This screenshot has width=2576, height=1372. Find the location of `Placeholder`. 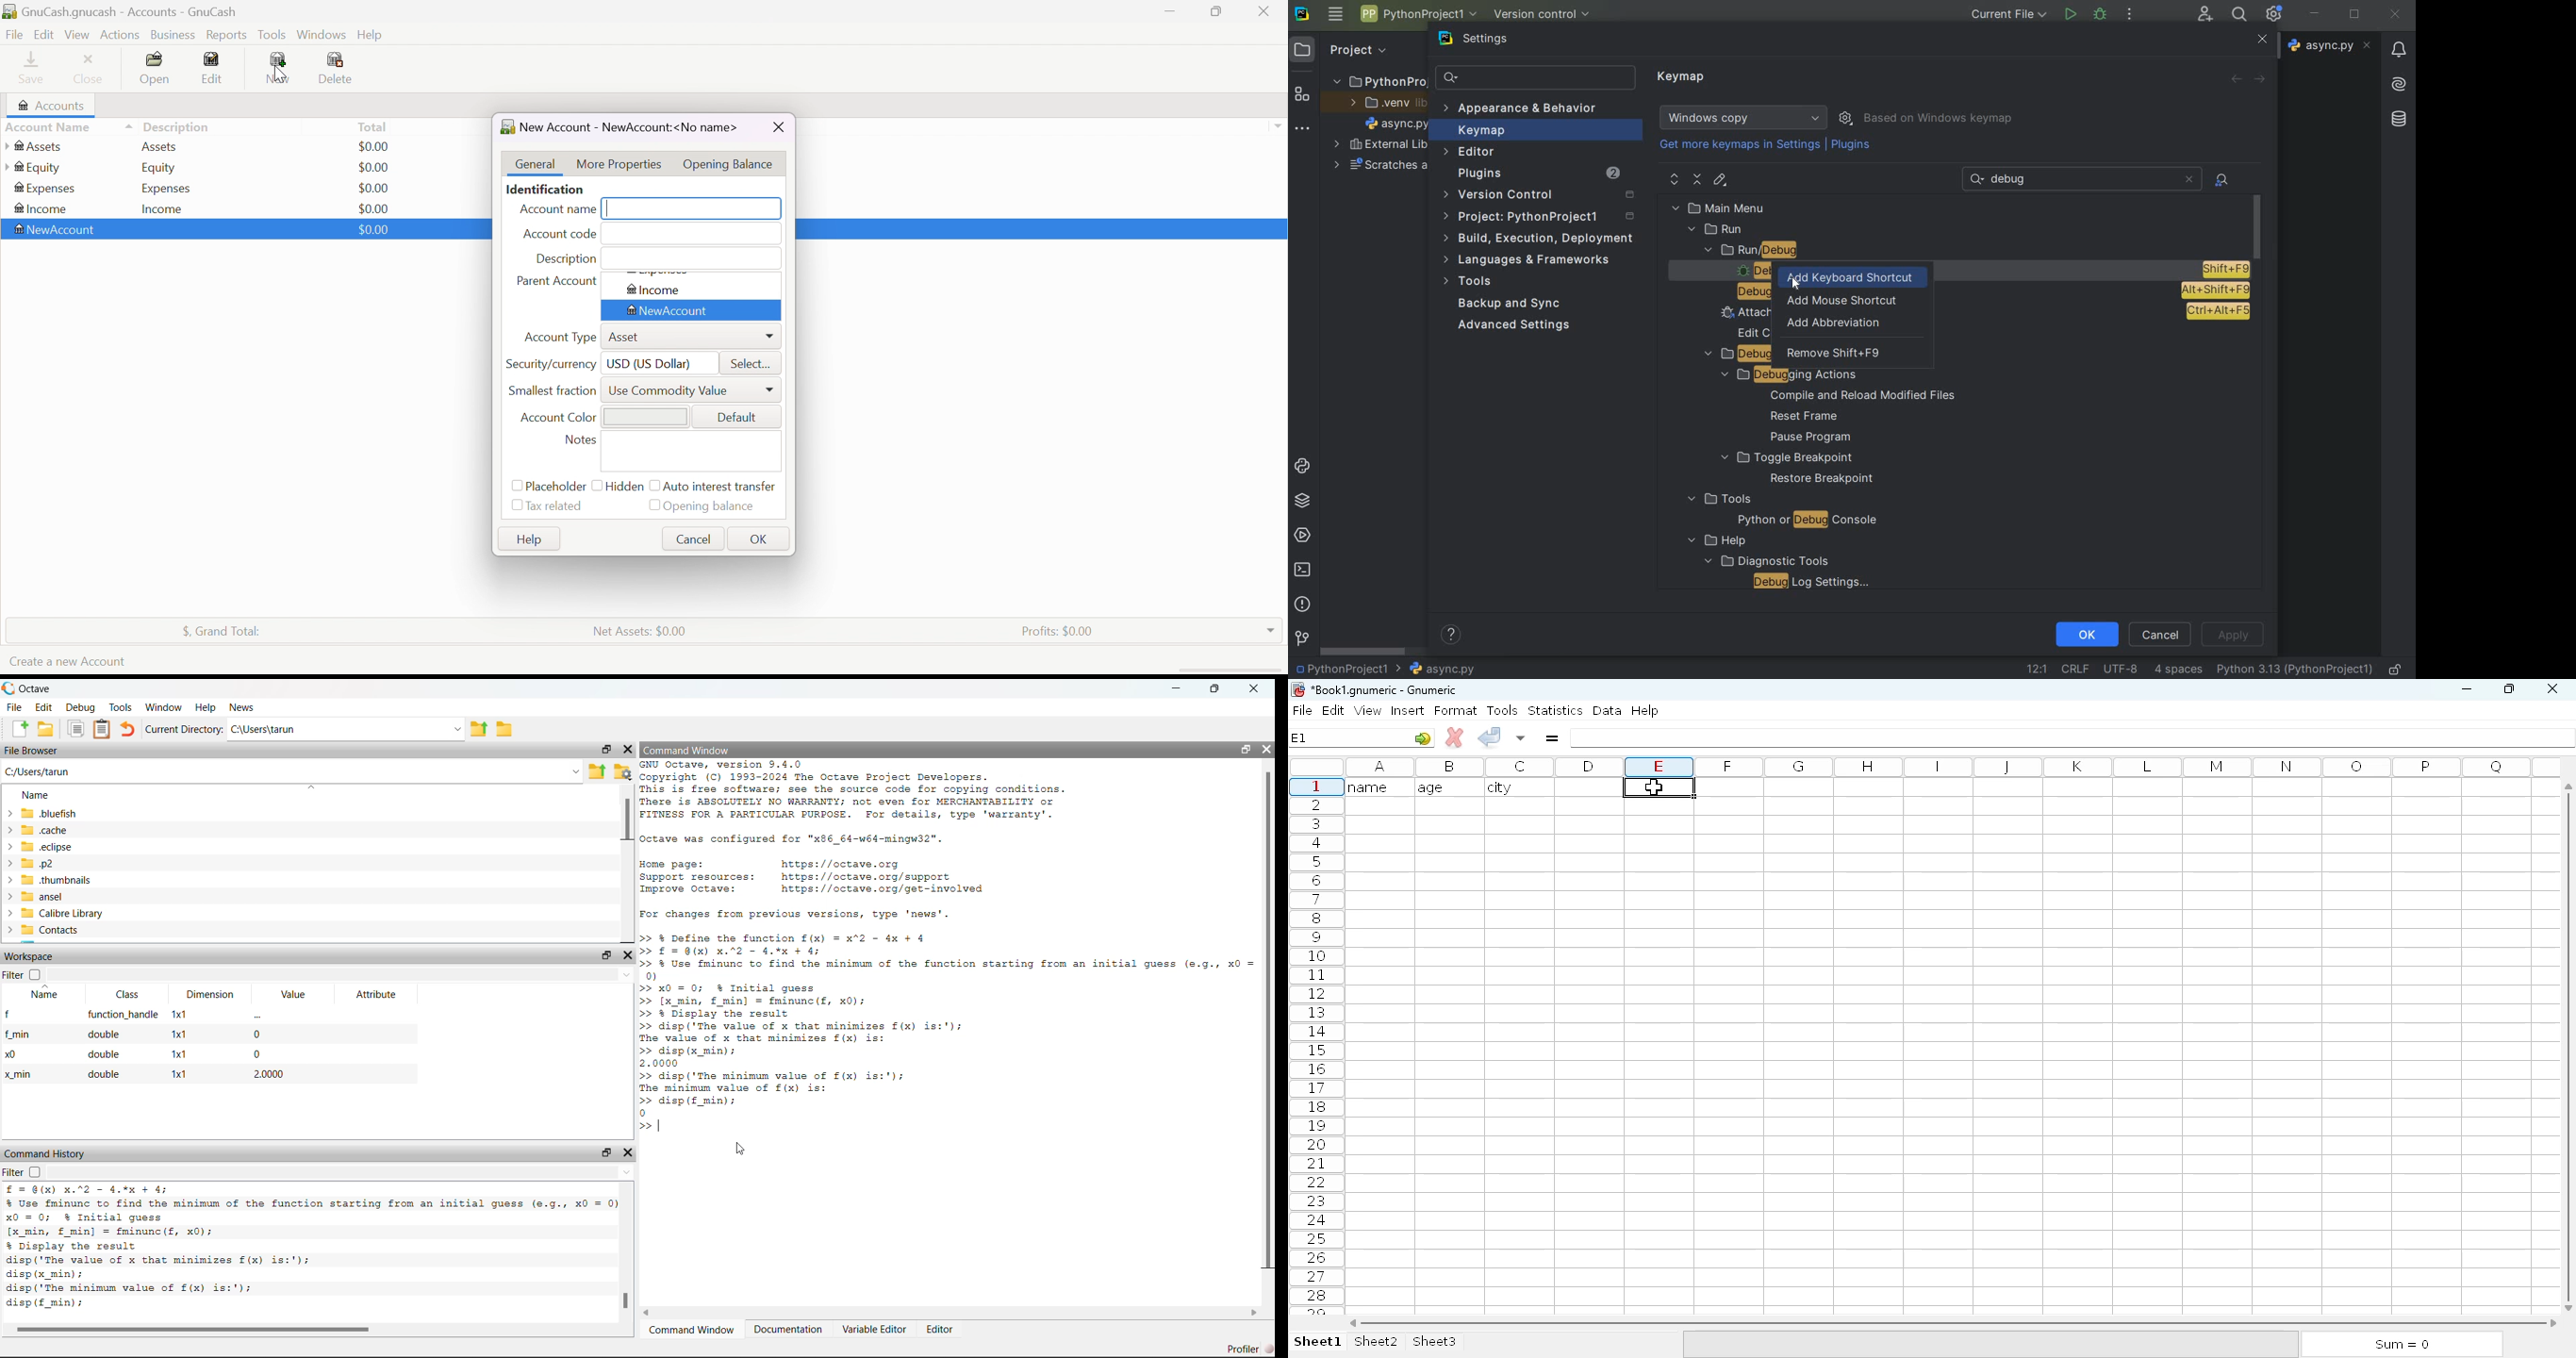

Placeholder is located at coordinates (557, 488).